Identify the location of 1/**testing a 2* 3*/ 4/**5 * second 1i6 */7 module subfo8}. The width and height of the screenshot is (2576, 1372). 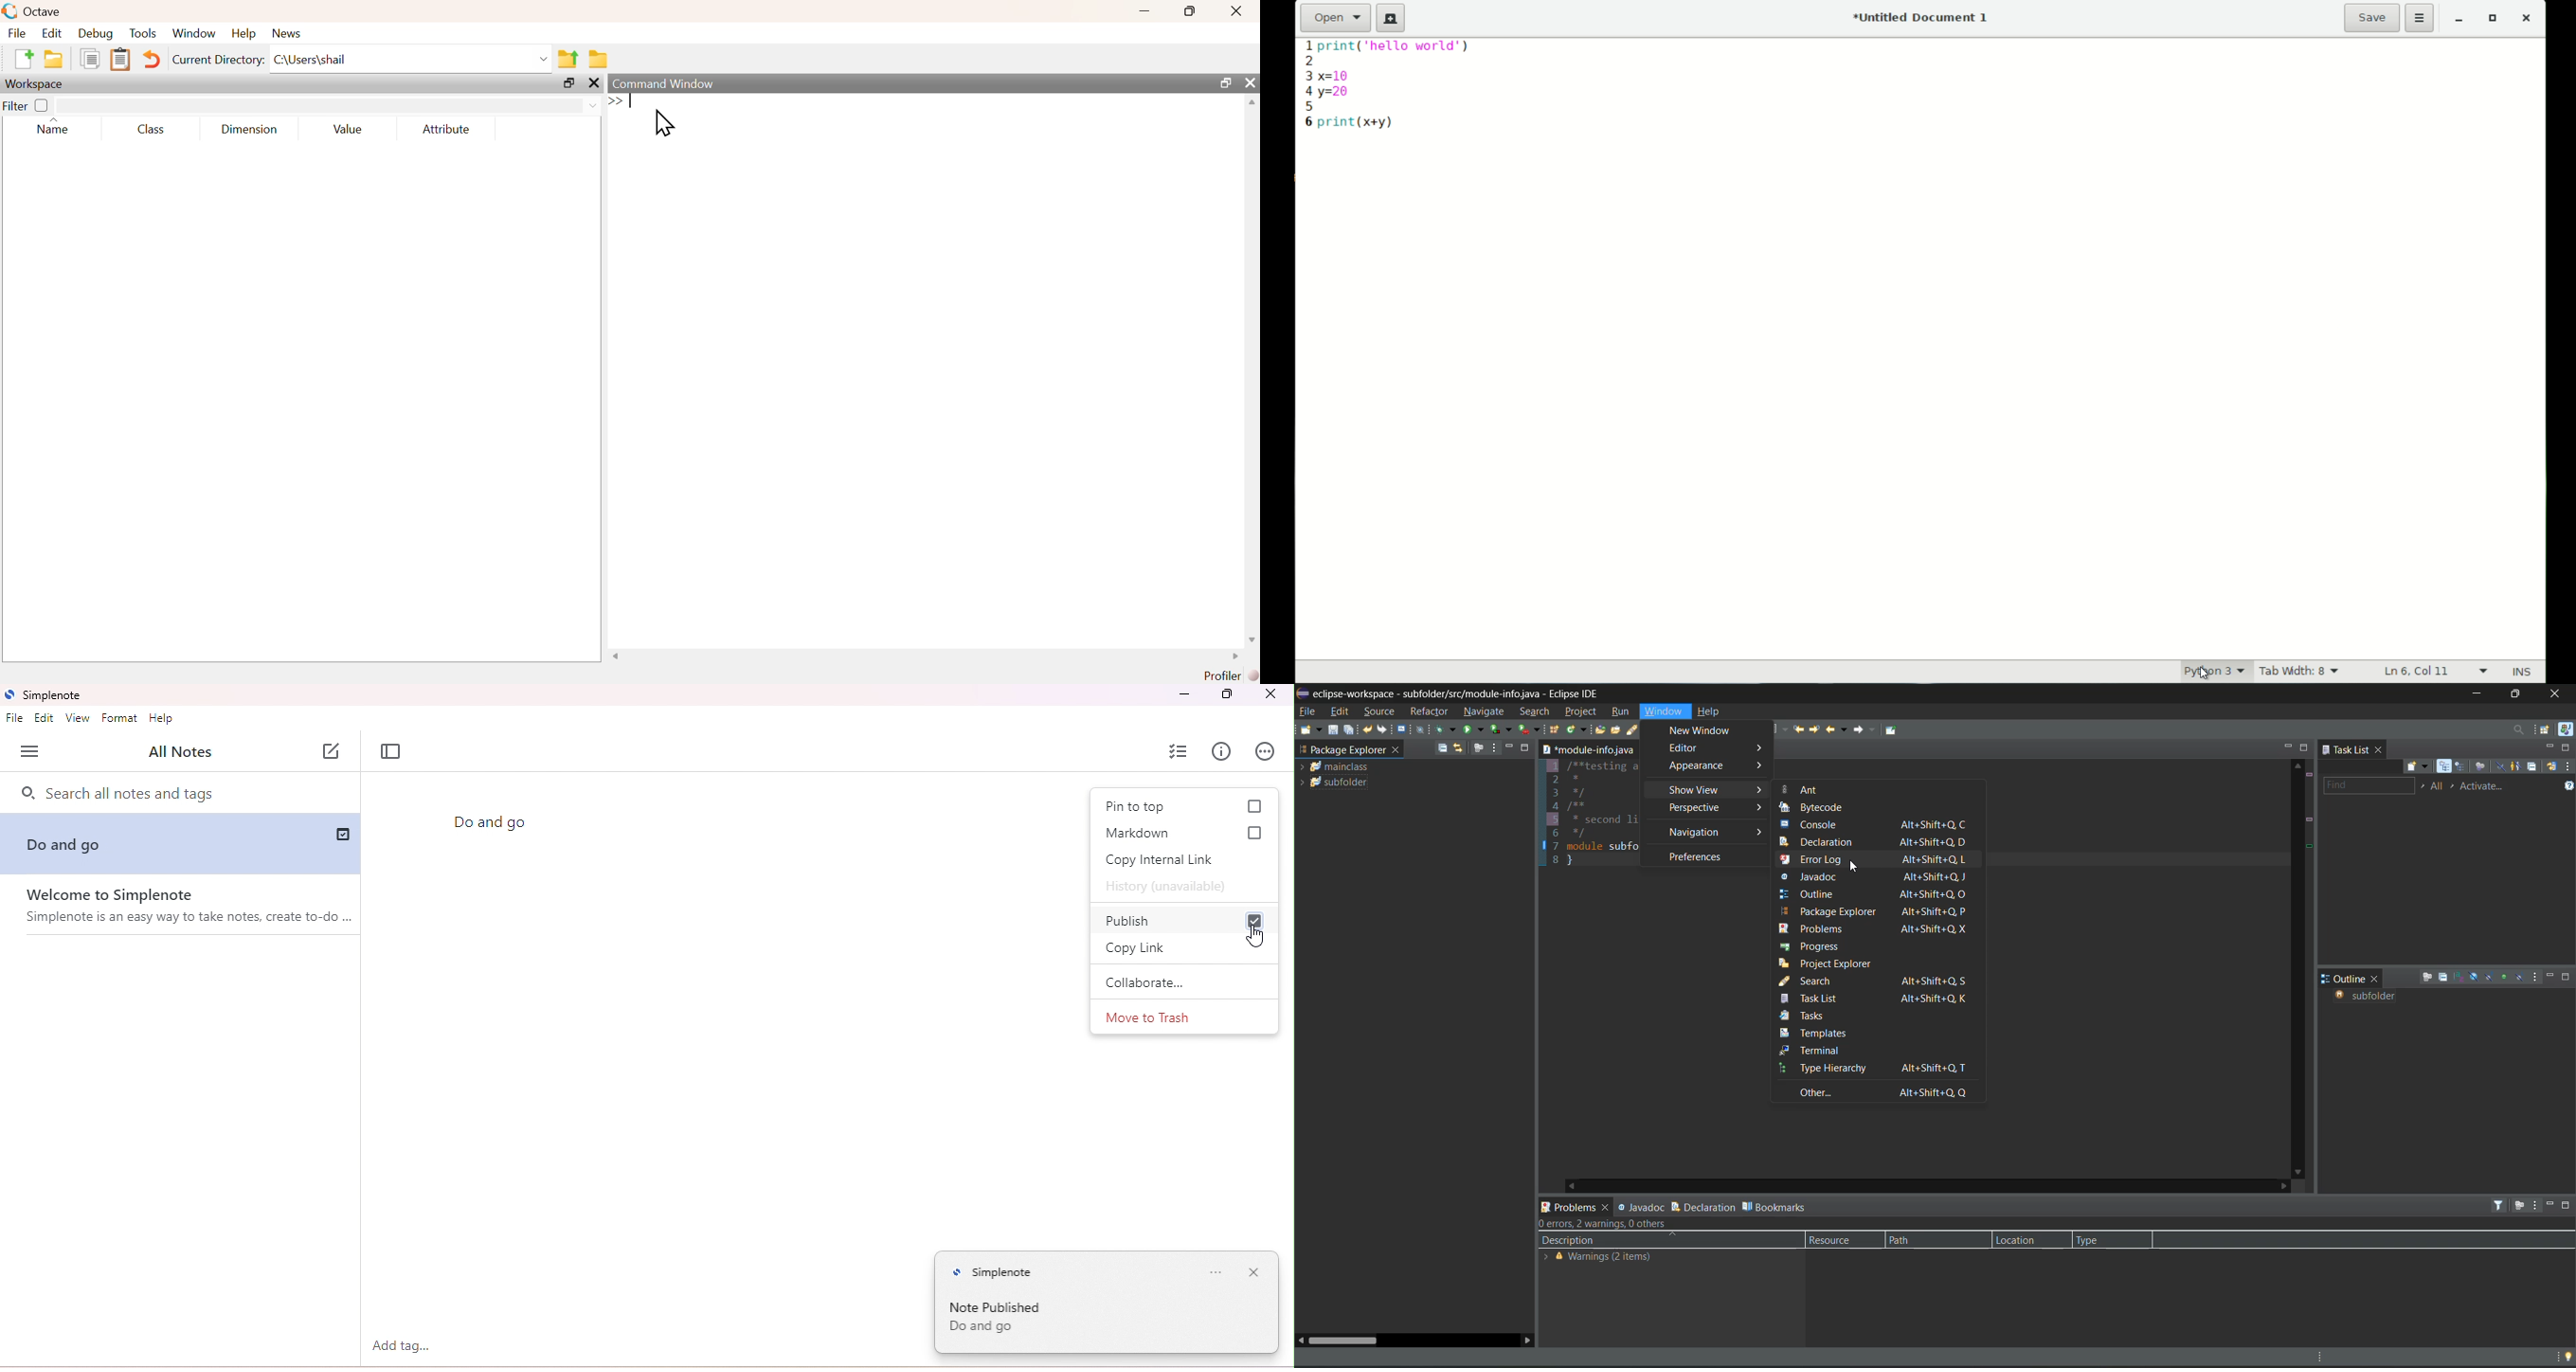
(1592, 814).